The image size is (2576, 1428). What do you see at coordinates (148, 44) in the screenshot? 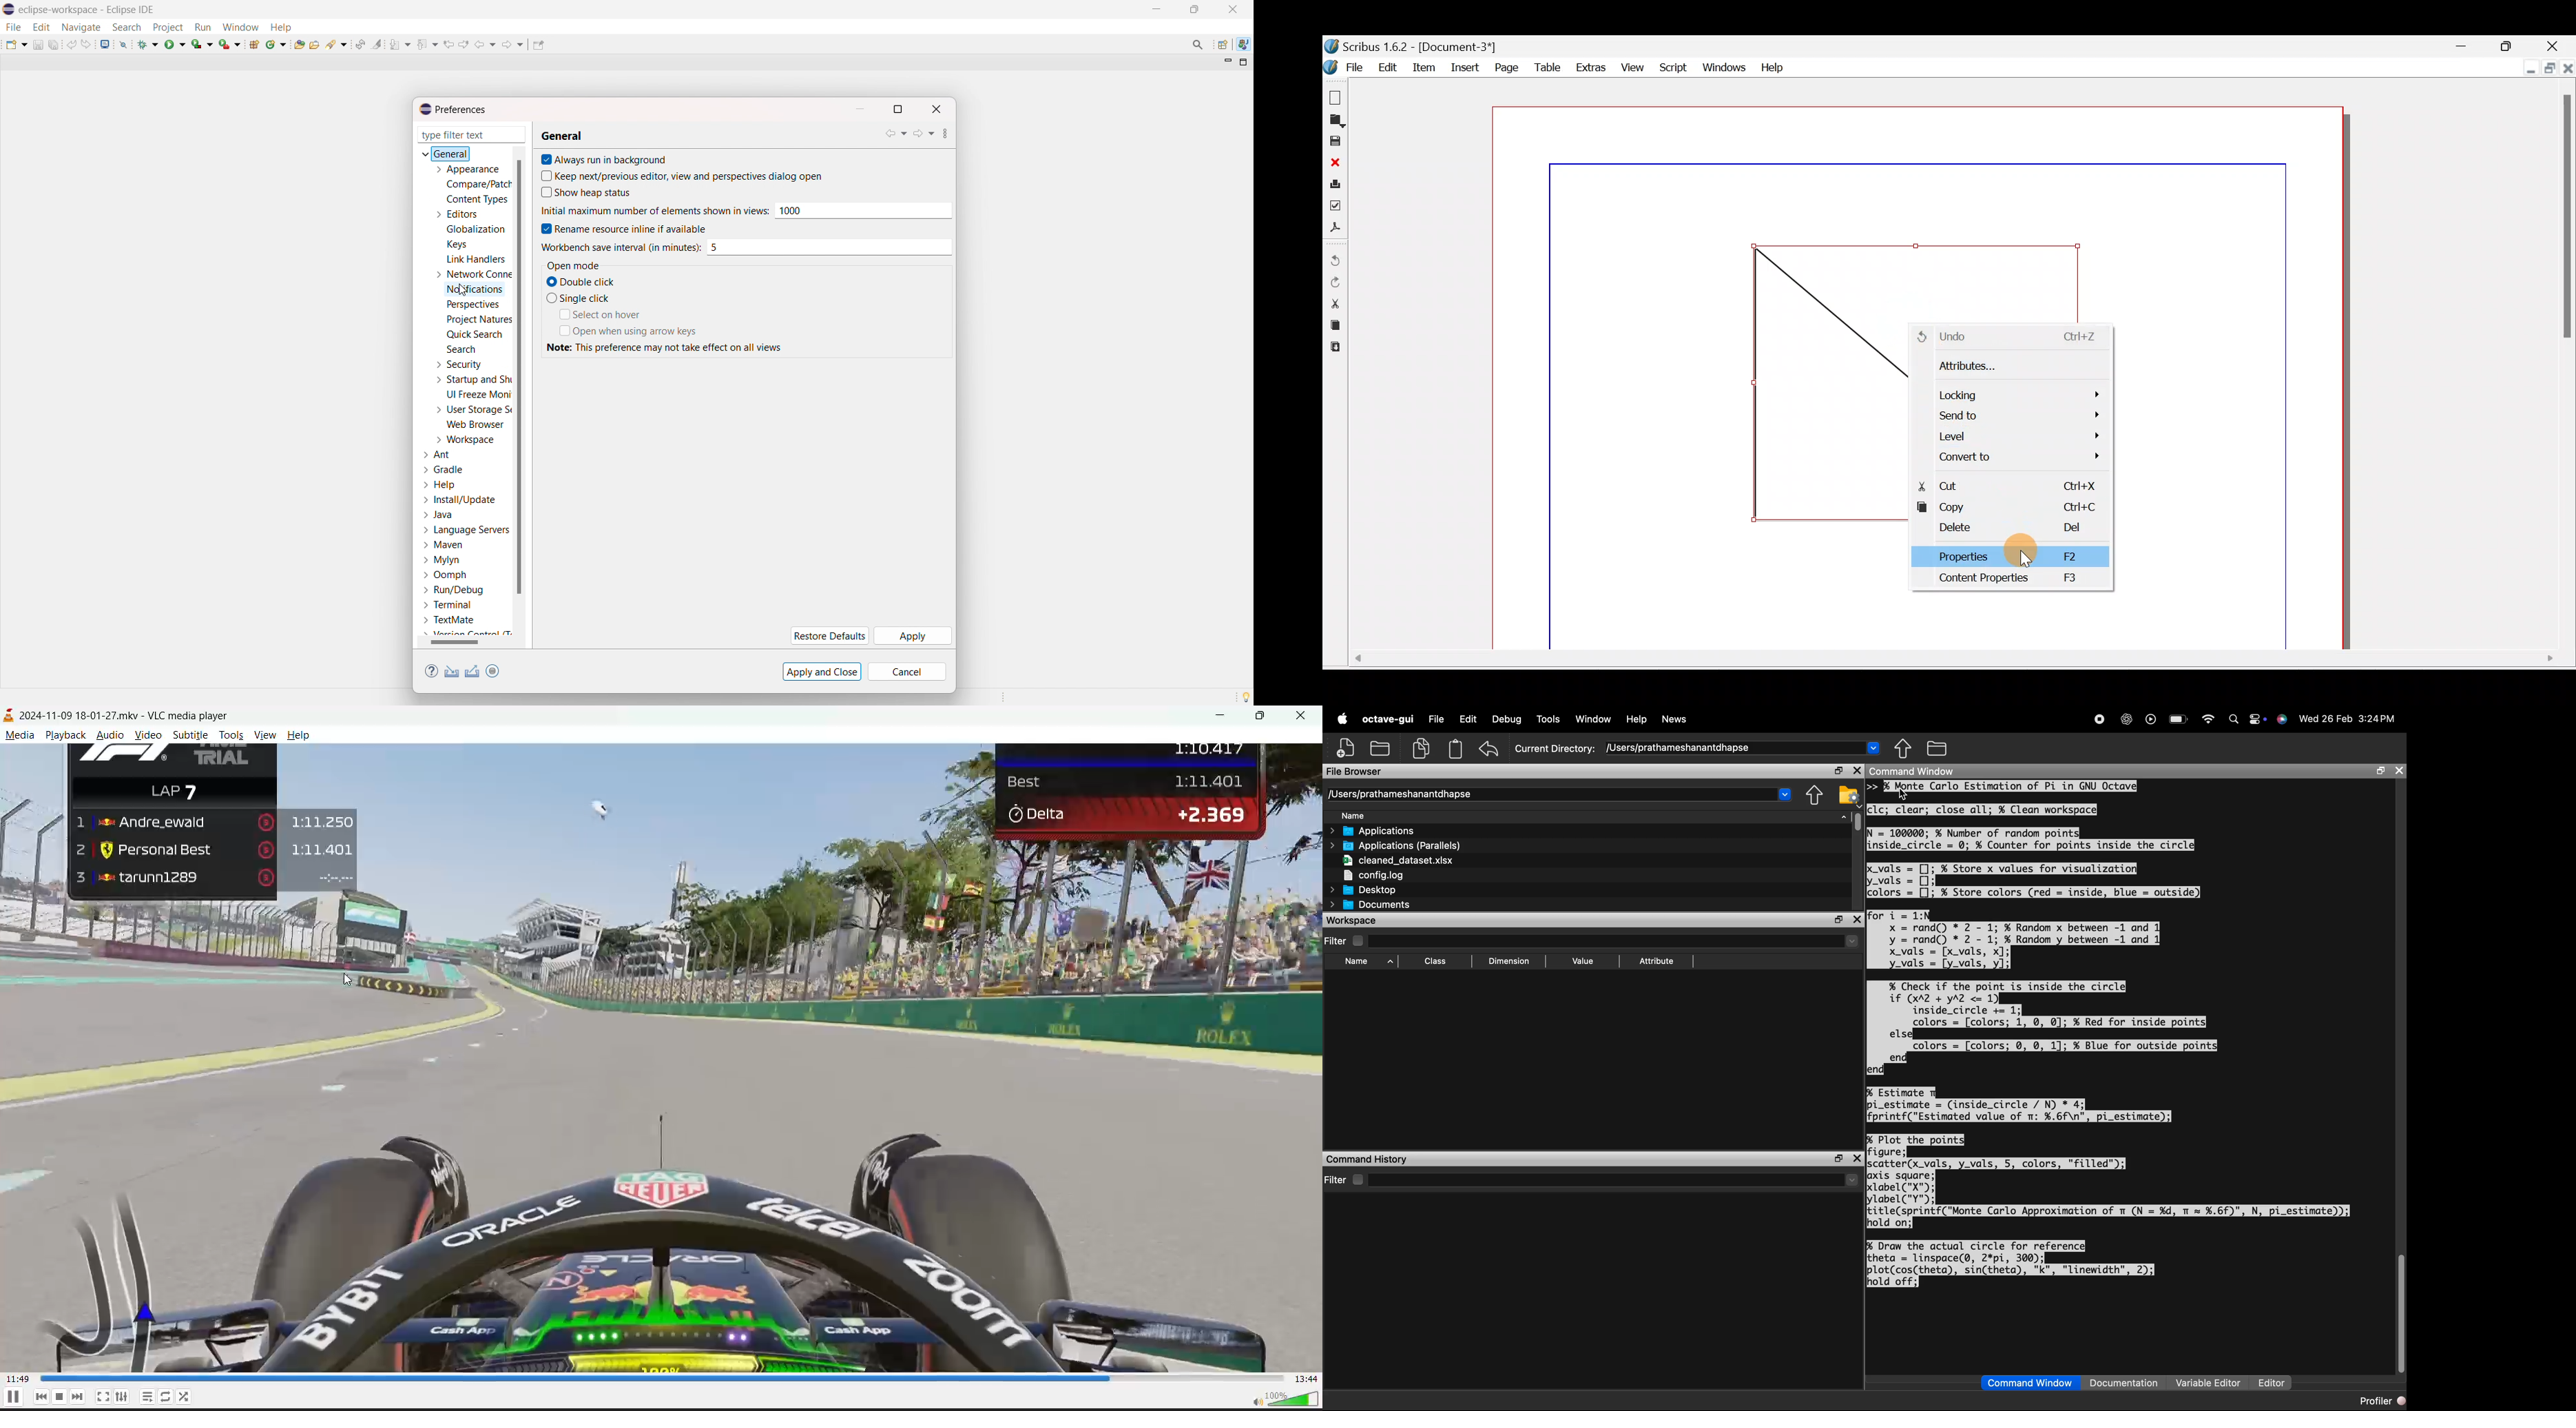
I see `debug` at bounding box center [148, 44].